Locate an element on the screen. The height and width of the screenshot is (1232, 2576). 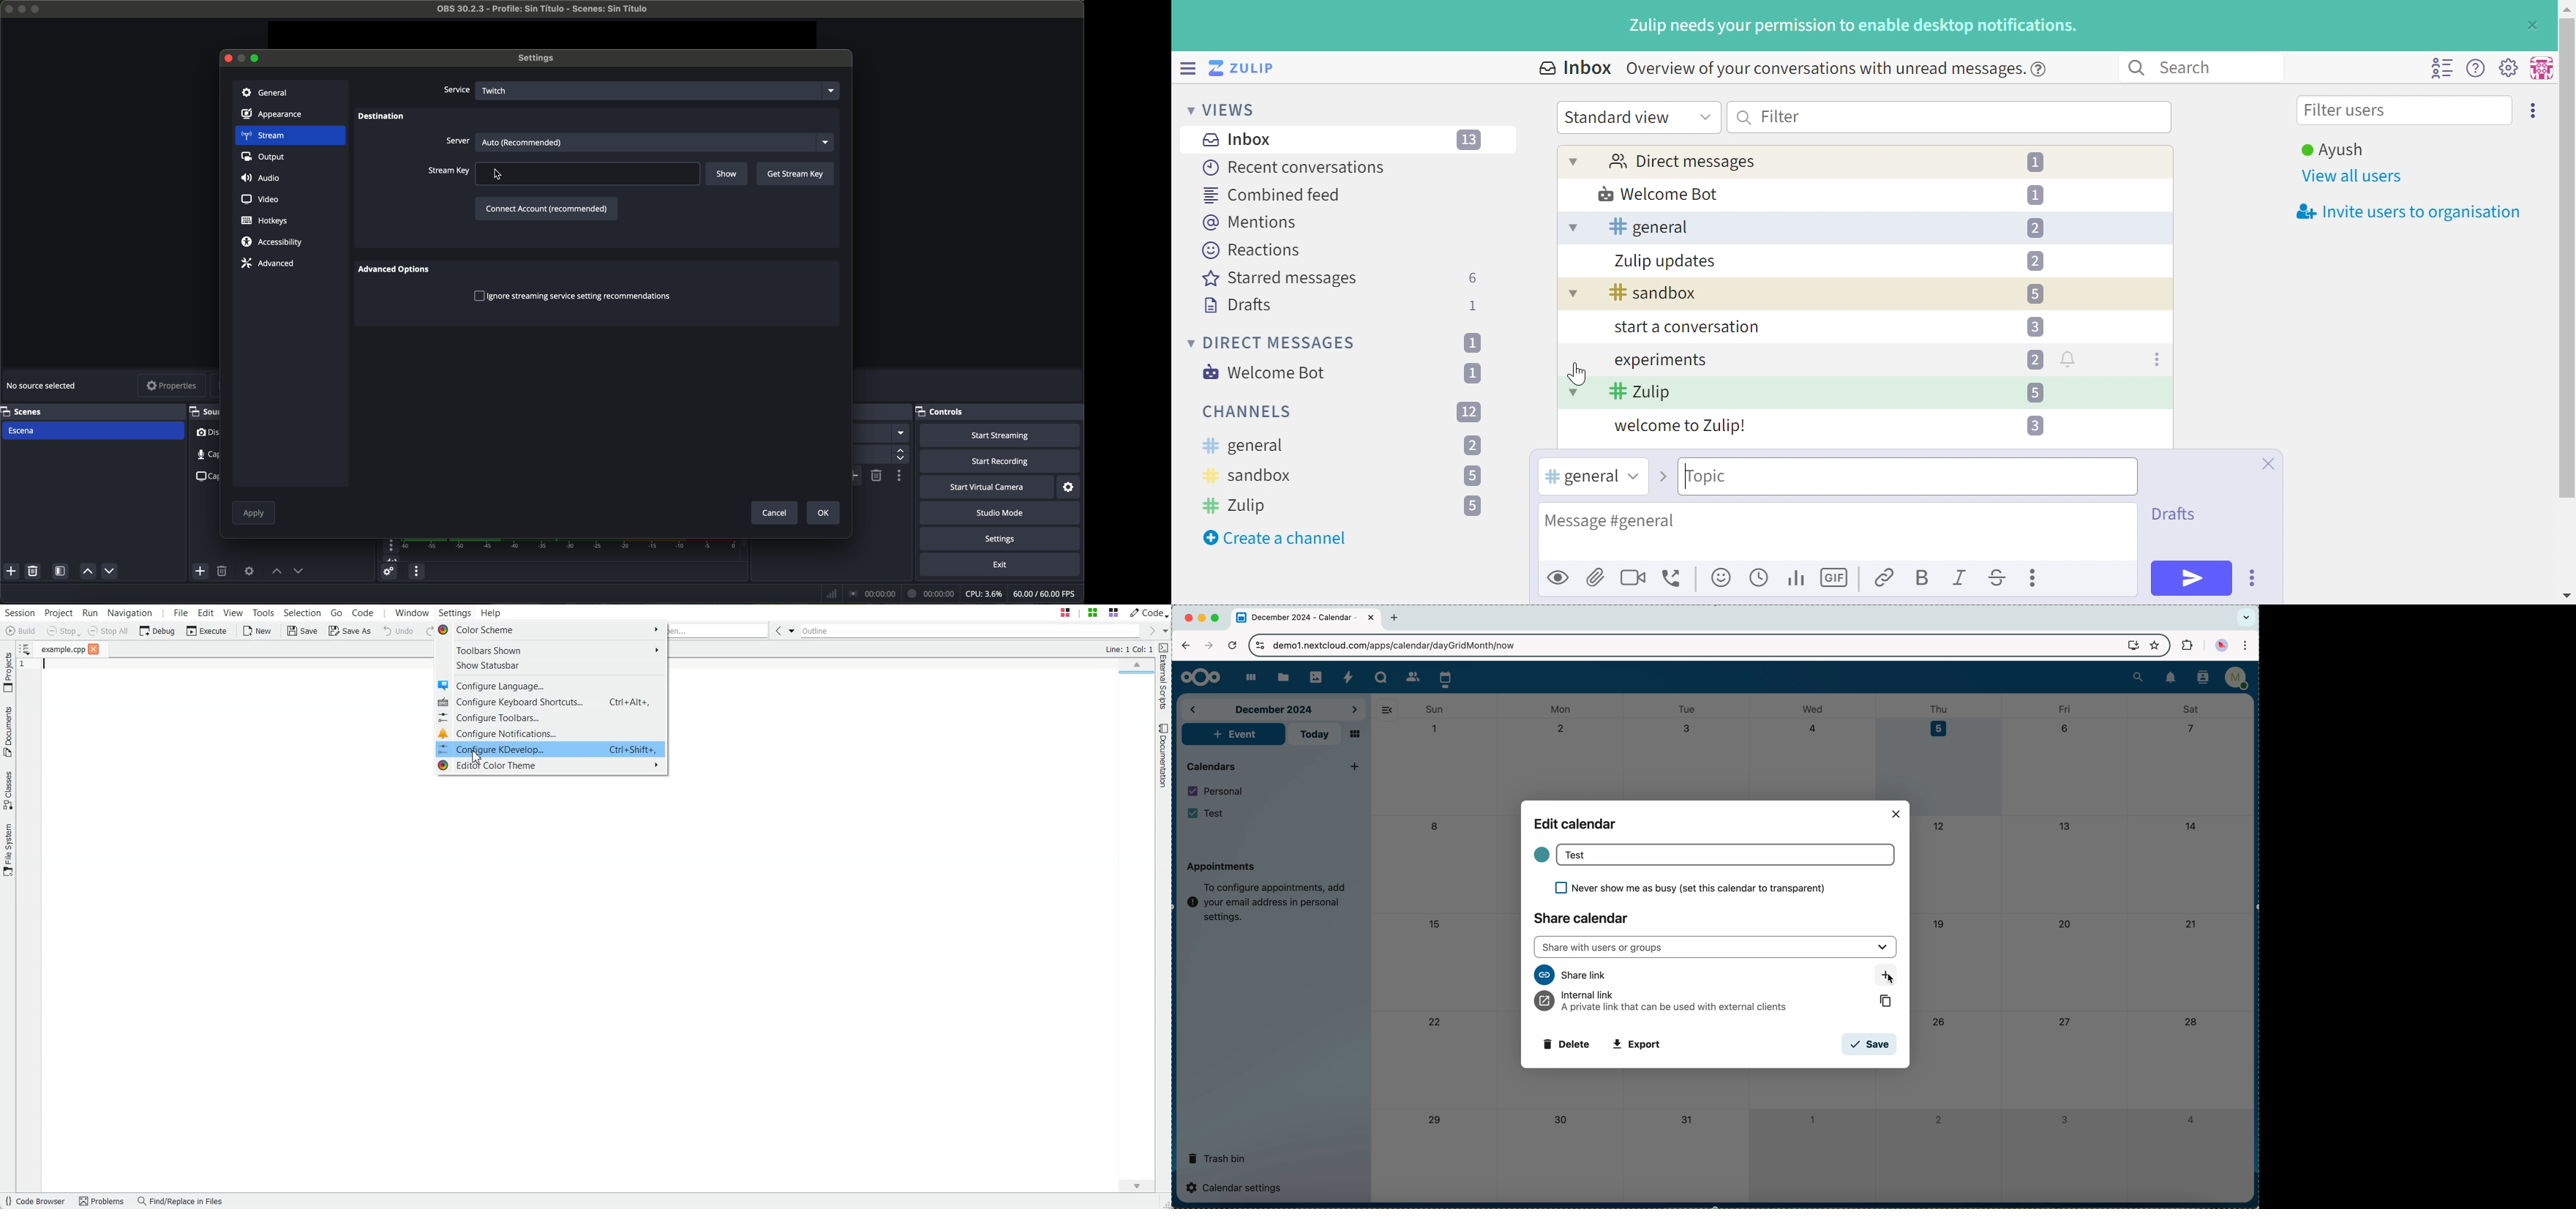
tab is located at coordinates (1307, 618).